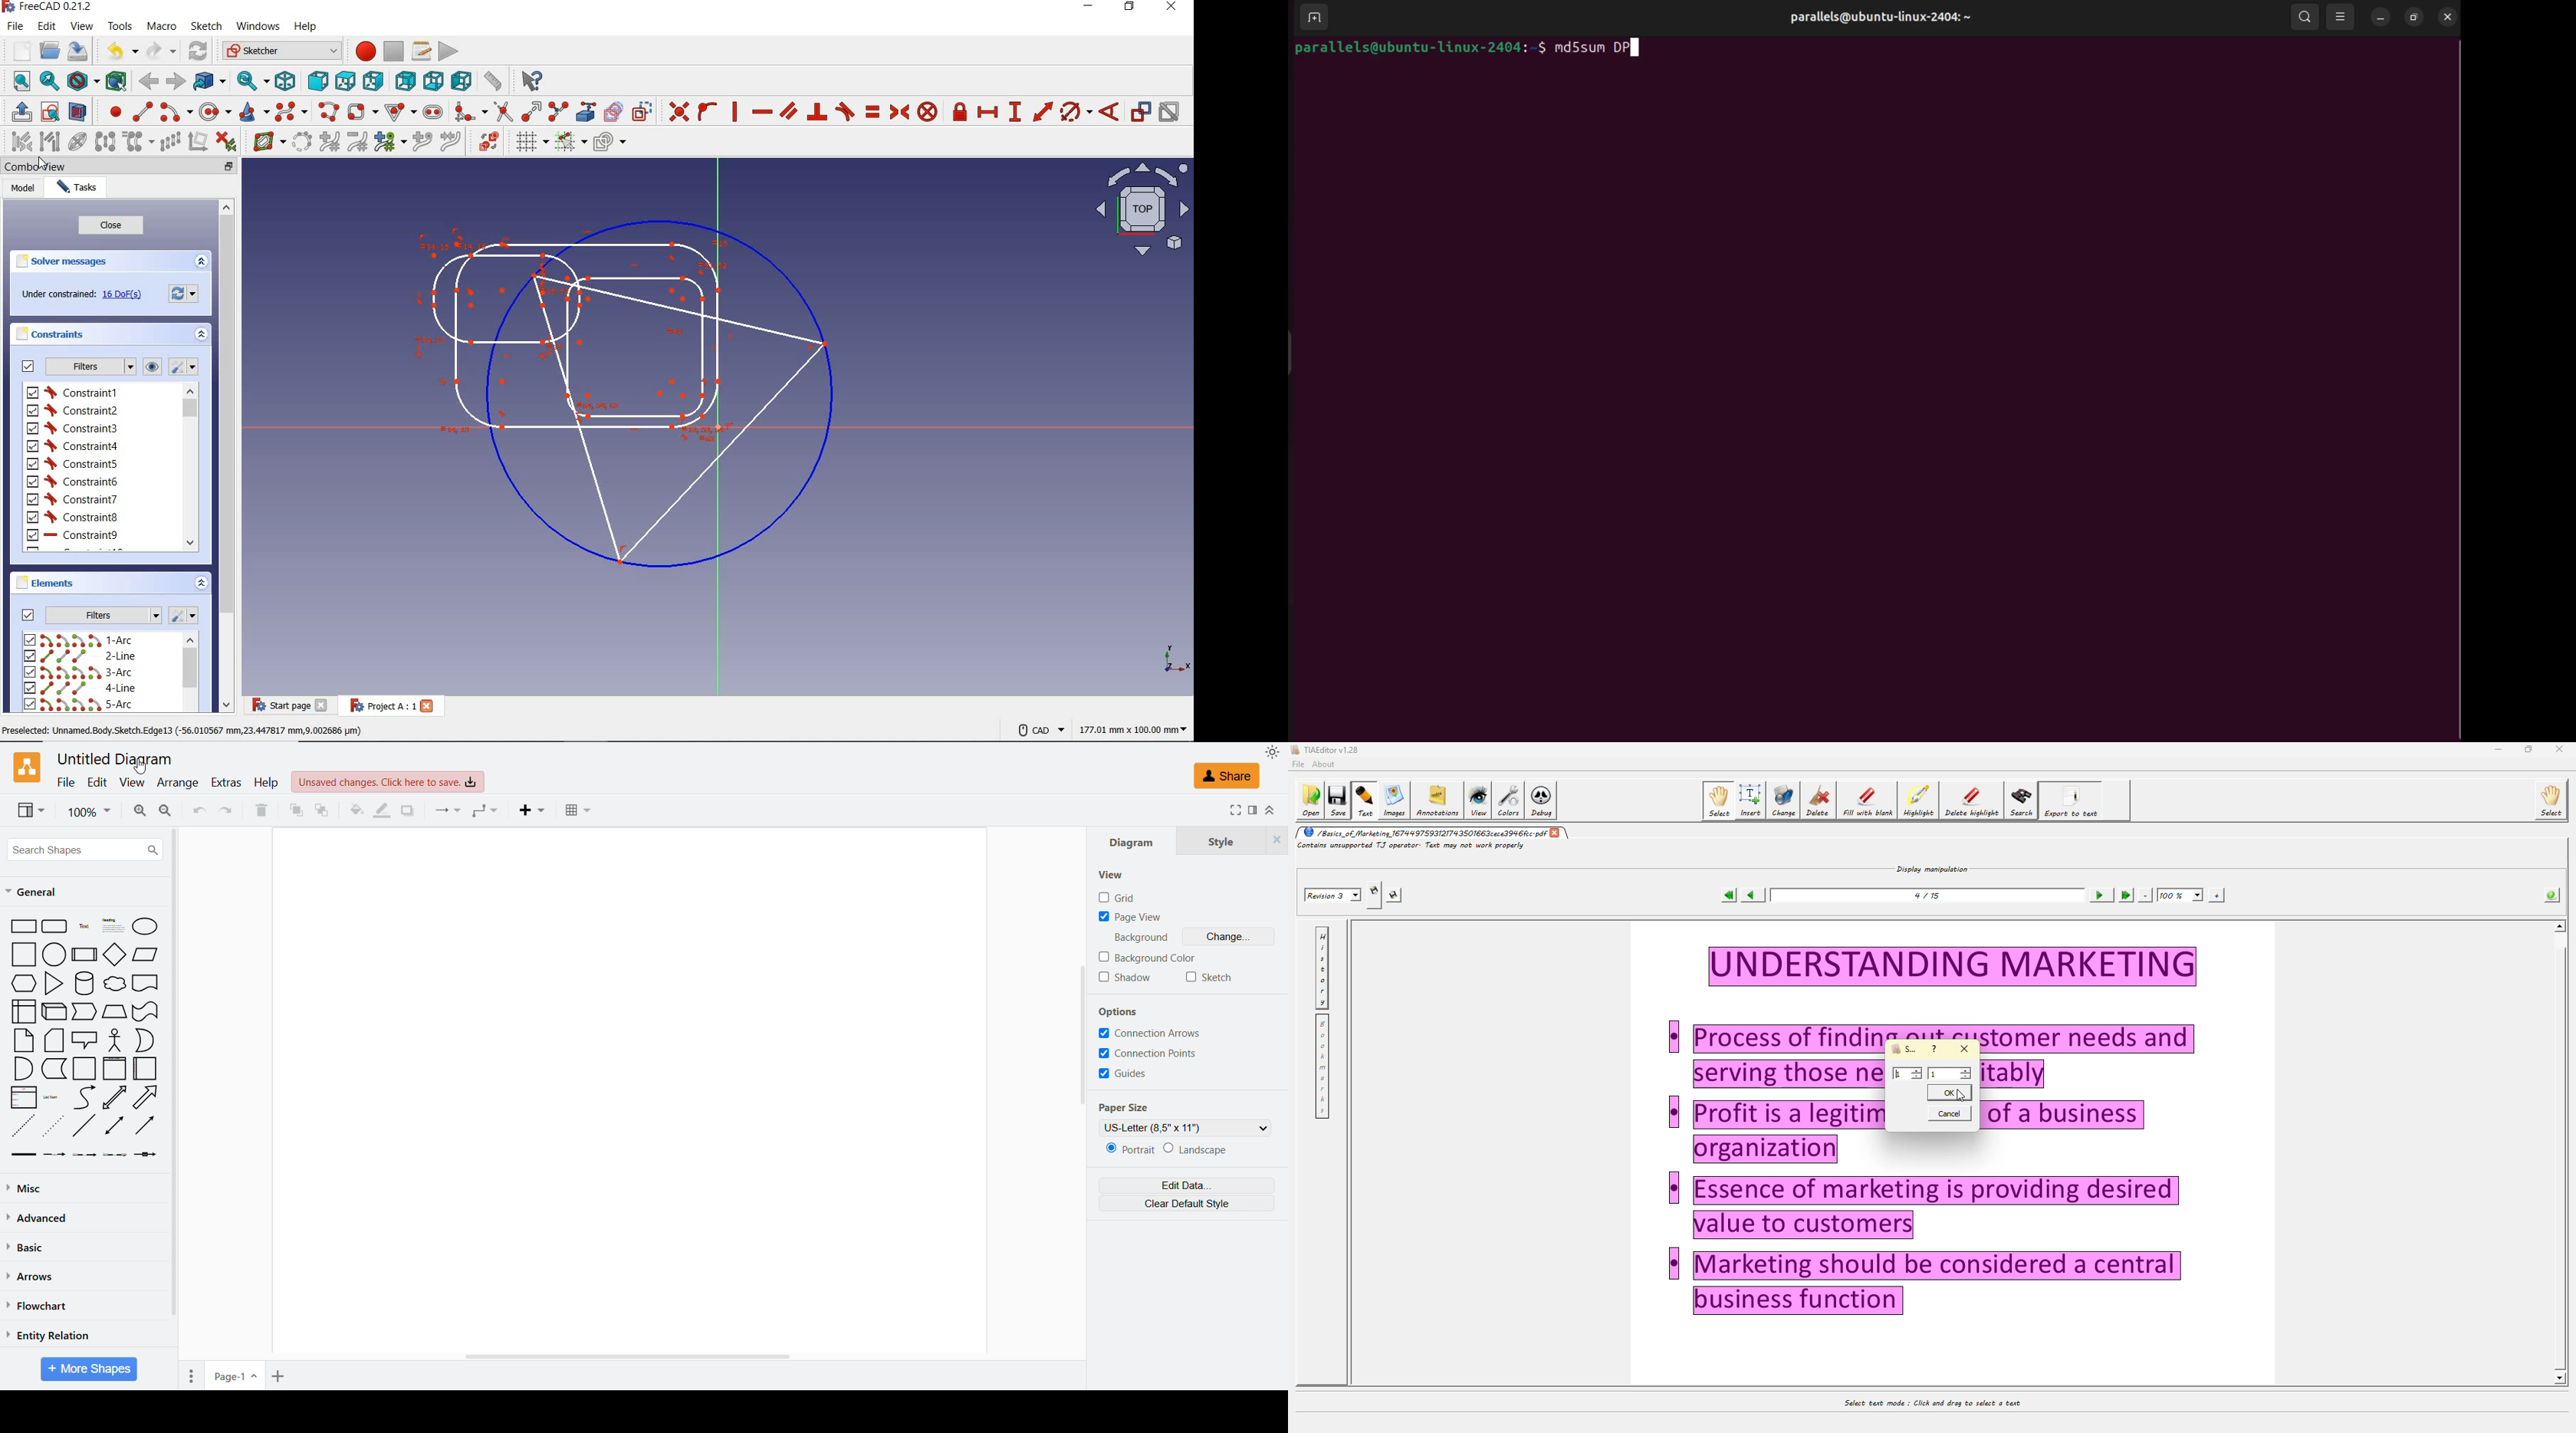 The image size is (2576, 1456). Describe the element at coordinates (142, 112) in the screenshot. I see `create line` at that location.